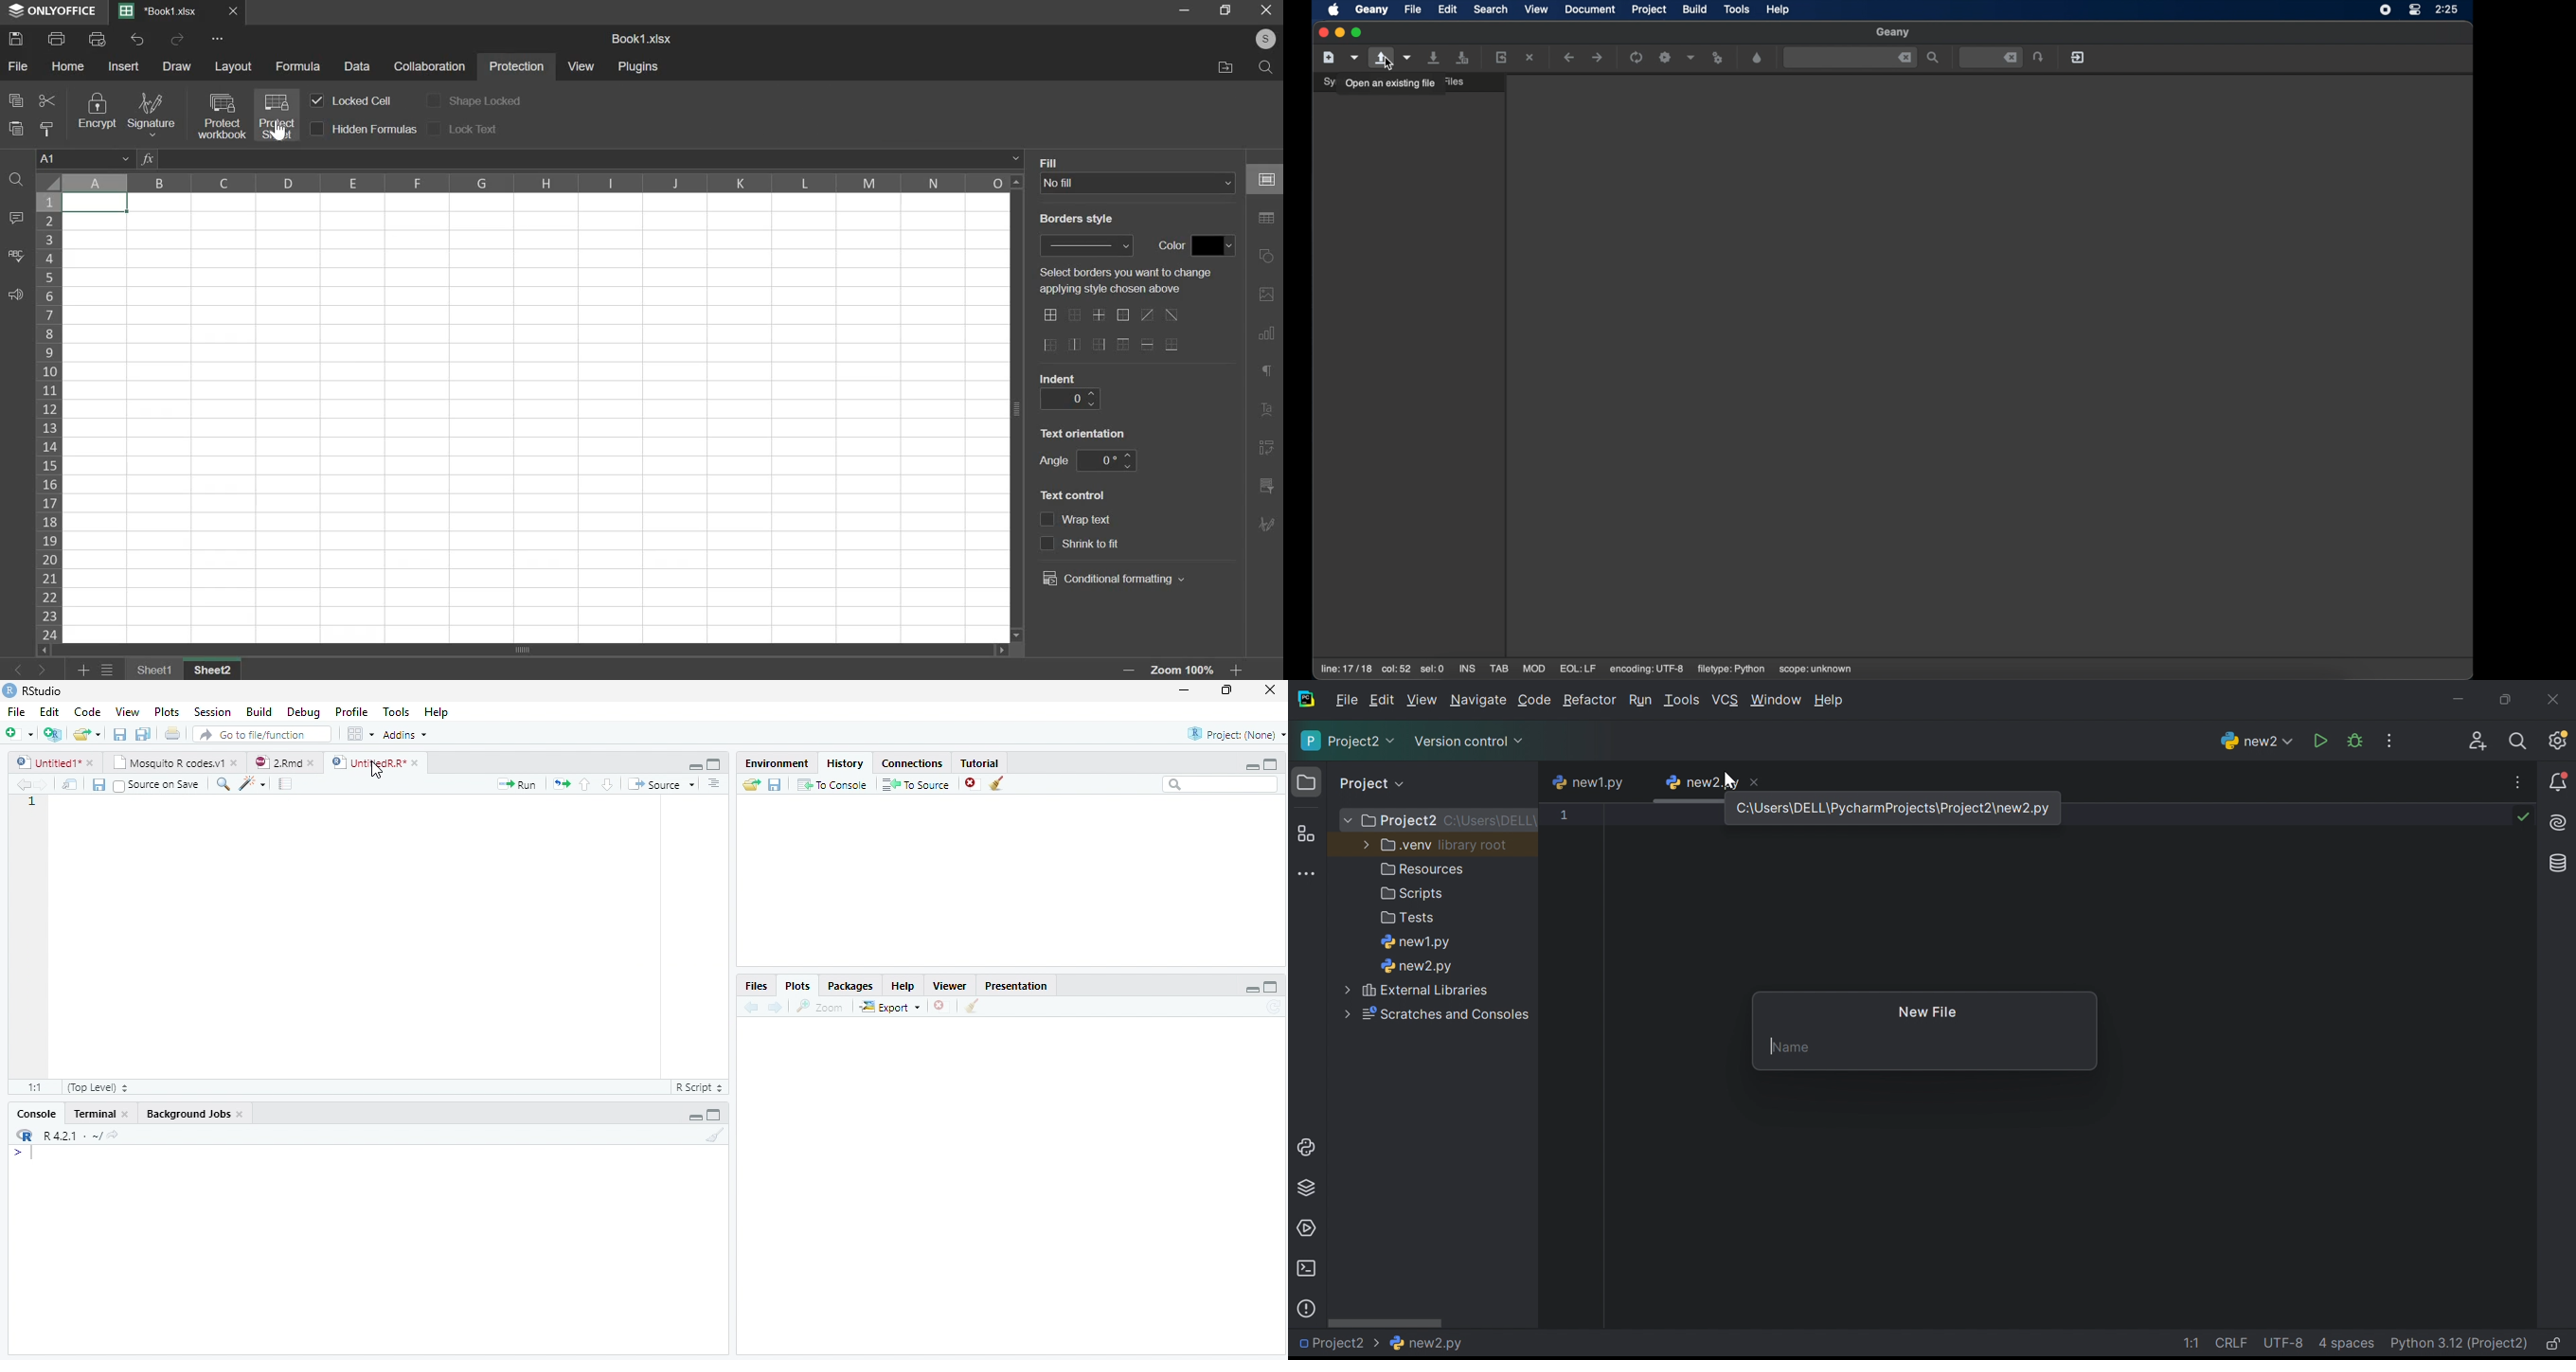 This screenshot has width=2576, height=1372. What do you see at coordinates (66, 1136) in the screenshot?
I see `R 4.2.1` at bounding box center [66, 1136].